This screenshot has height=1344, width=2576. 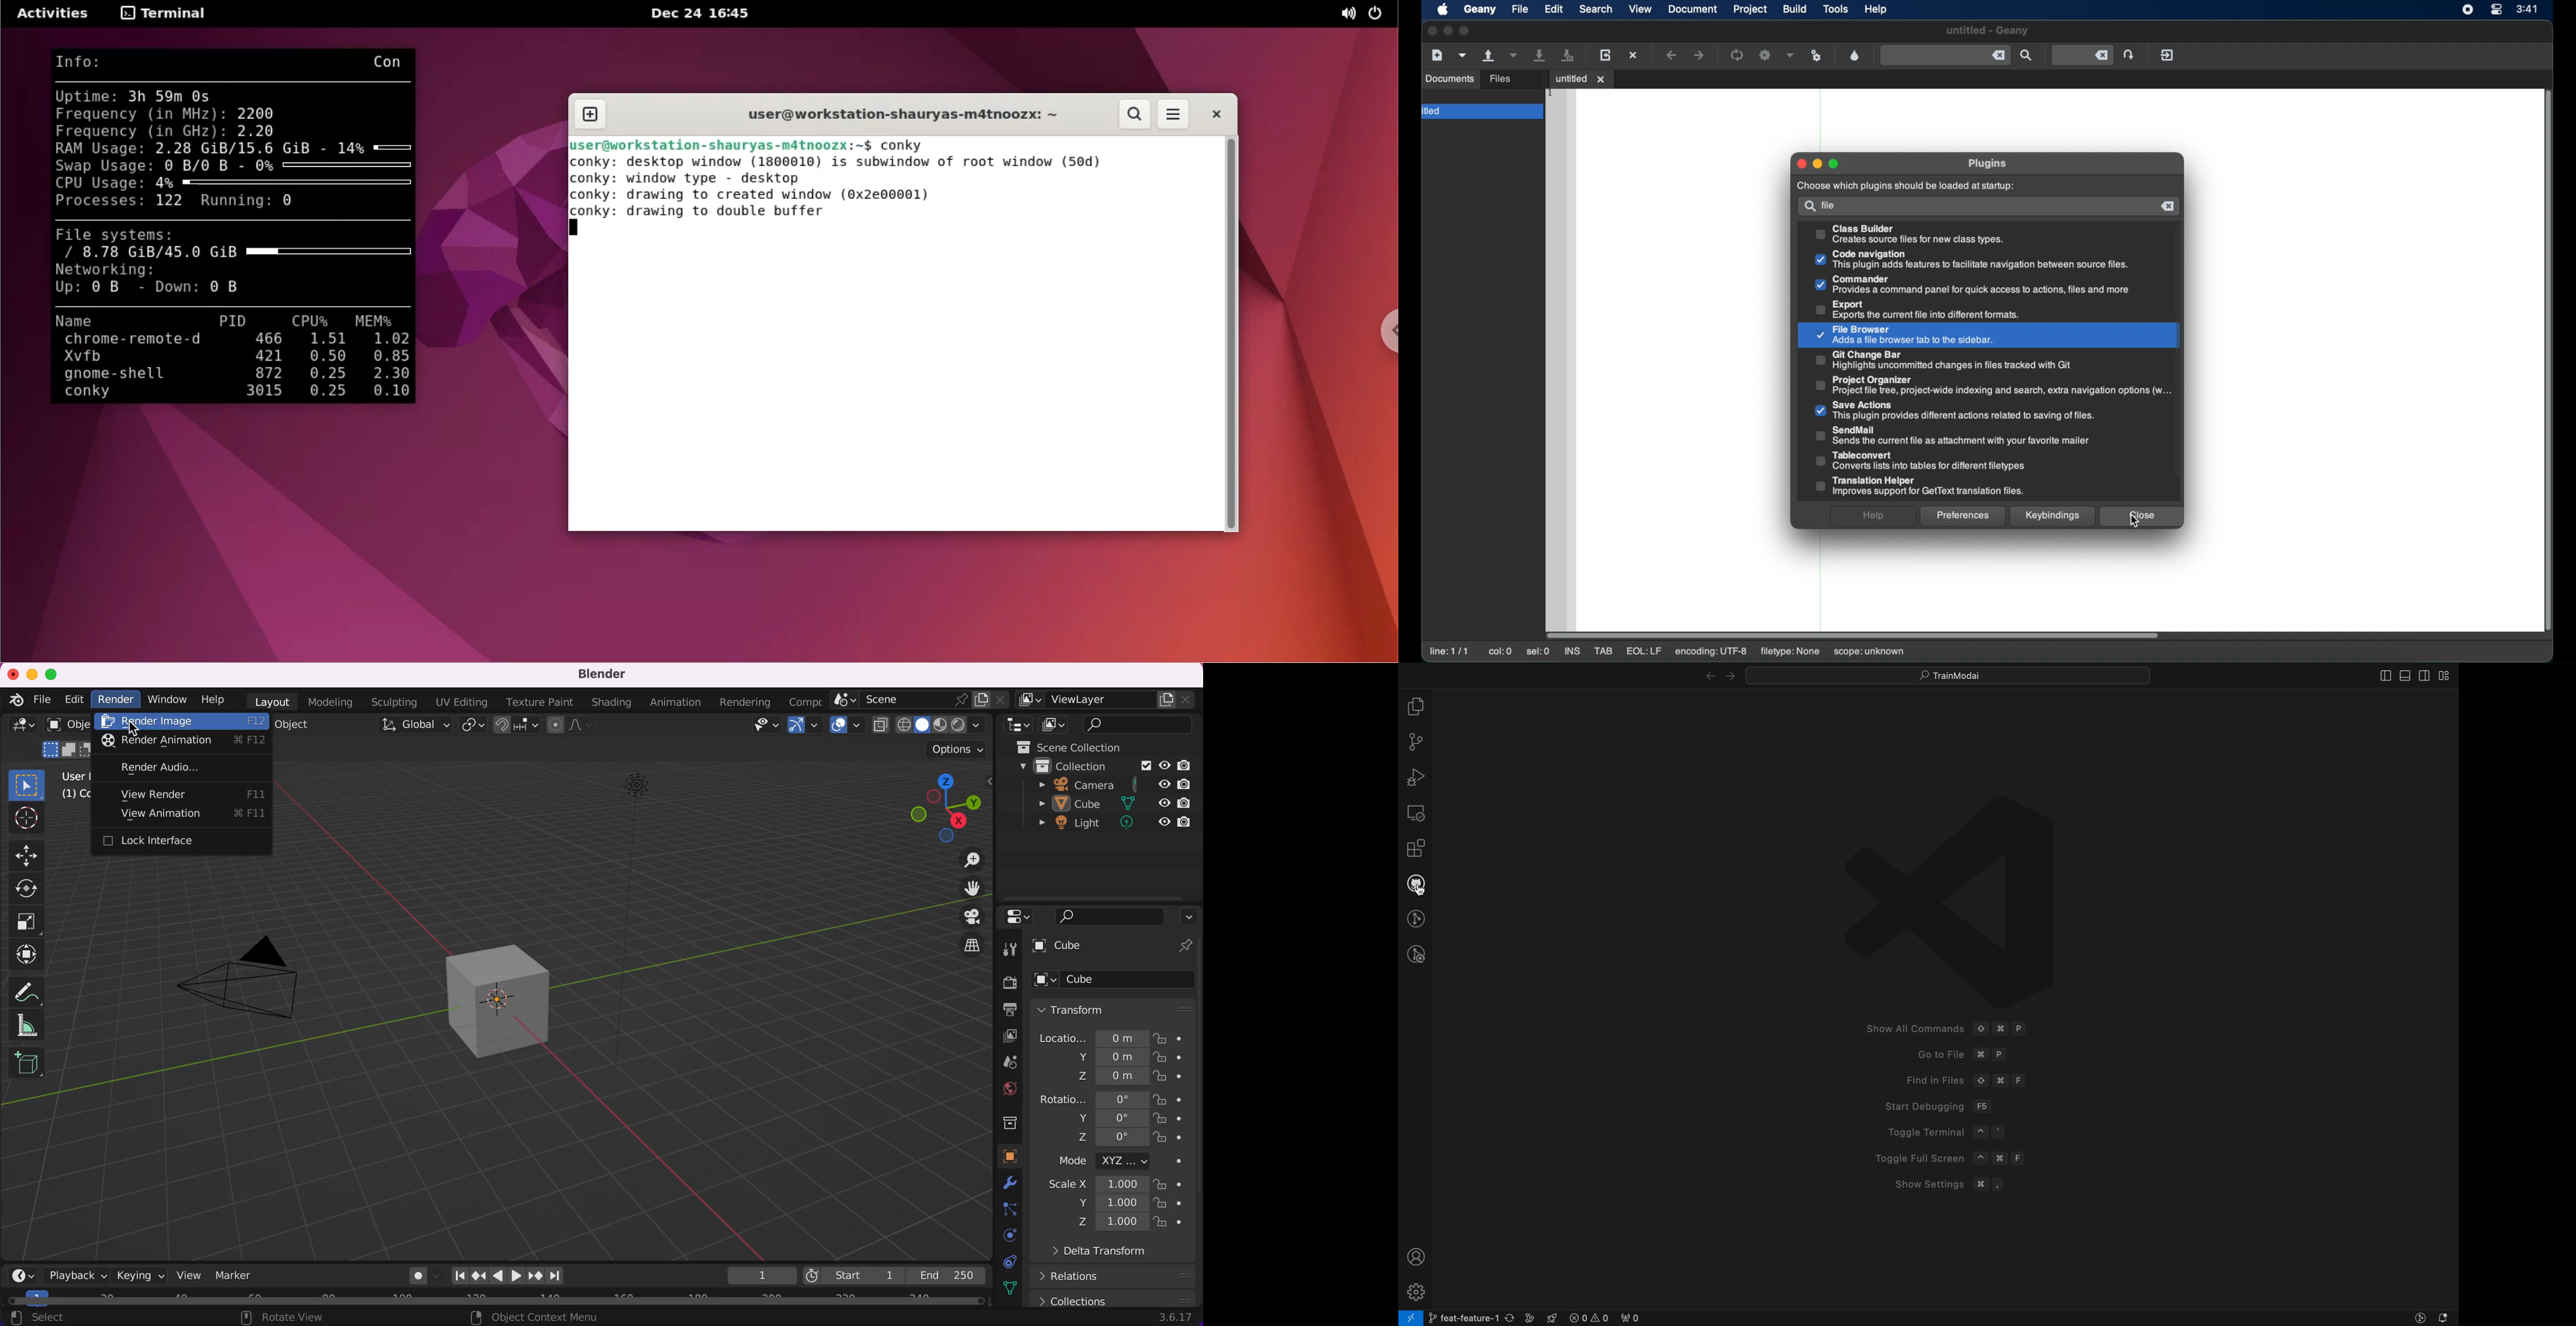 I want to click on left arrow, so click(x=1730, y=673).